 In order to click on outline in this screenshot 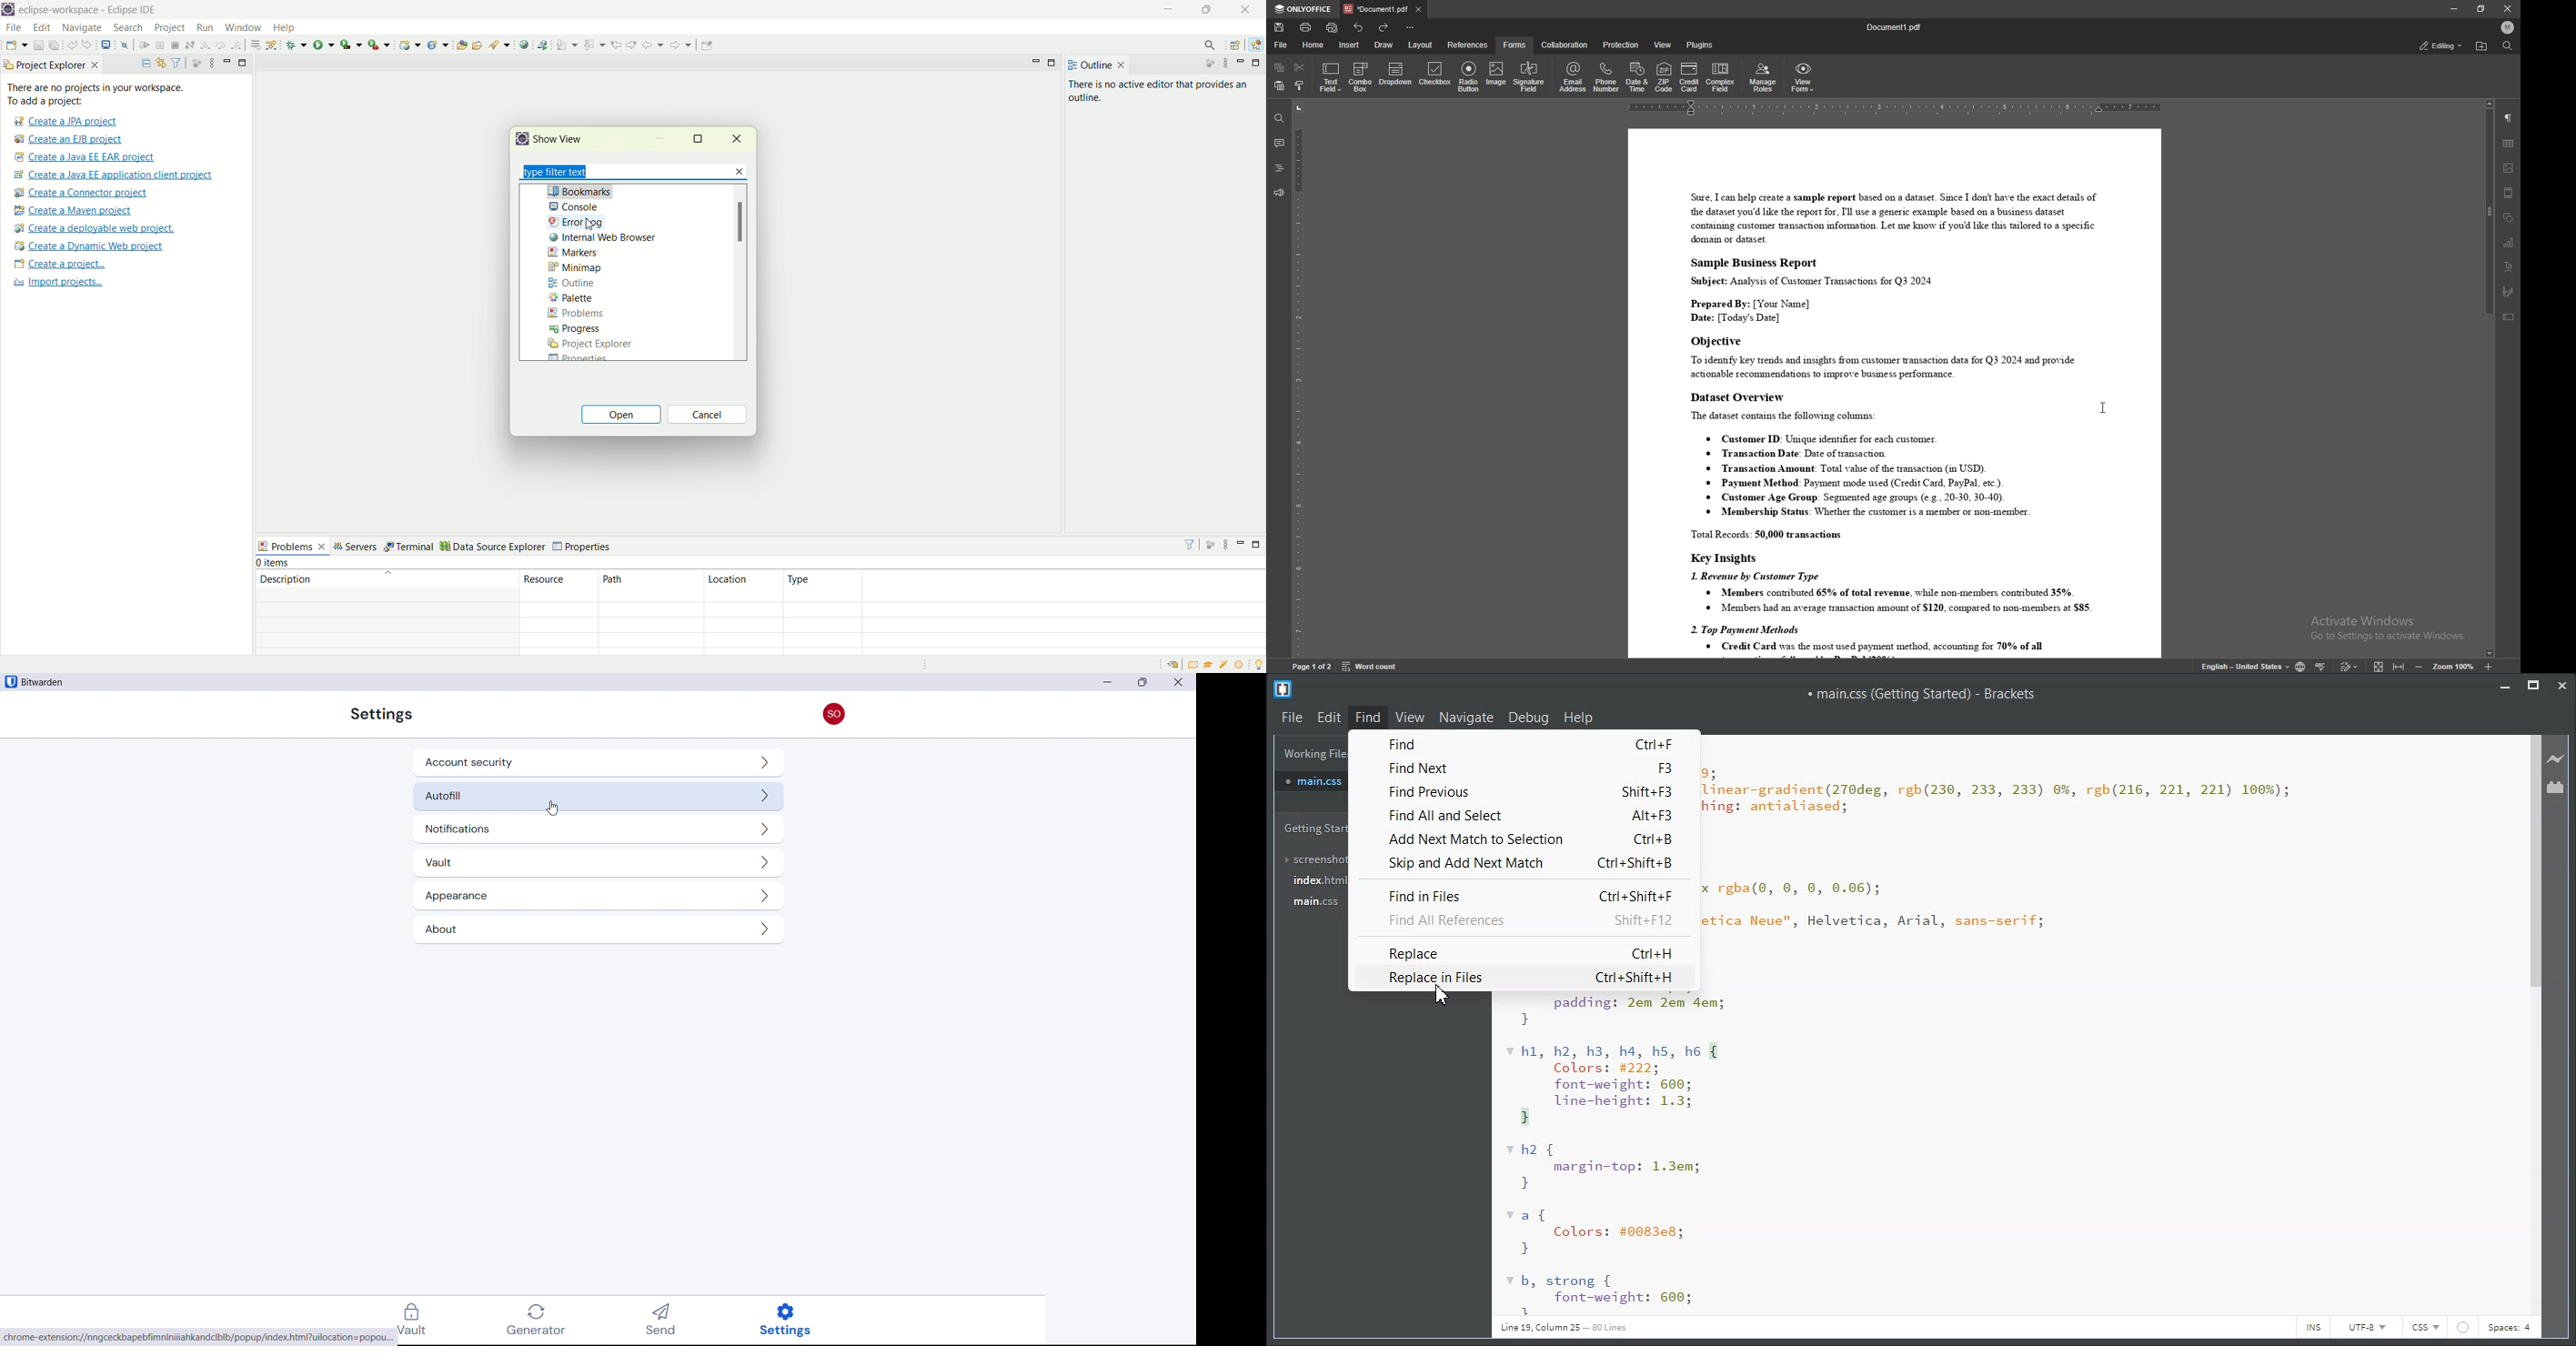, I will do `click(575, 285)`.